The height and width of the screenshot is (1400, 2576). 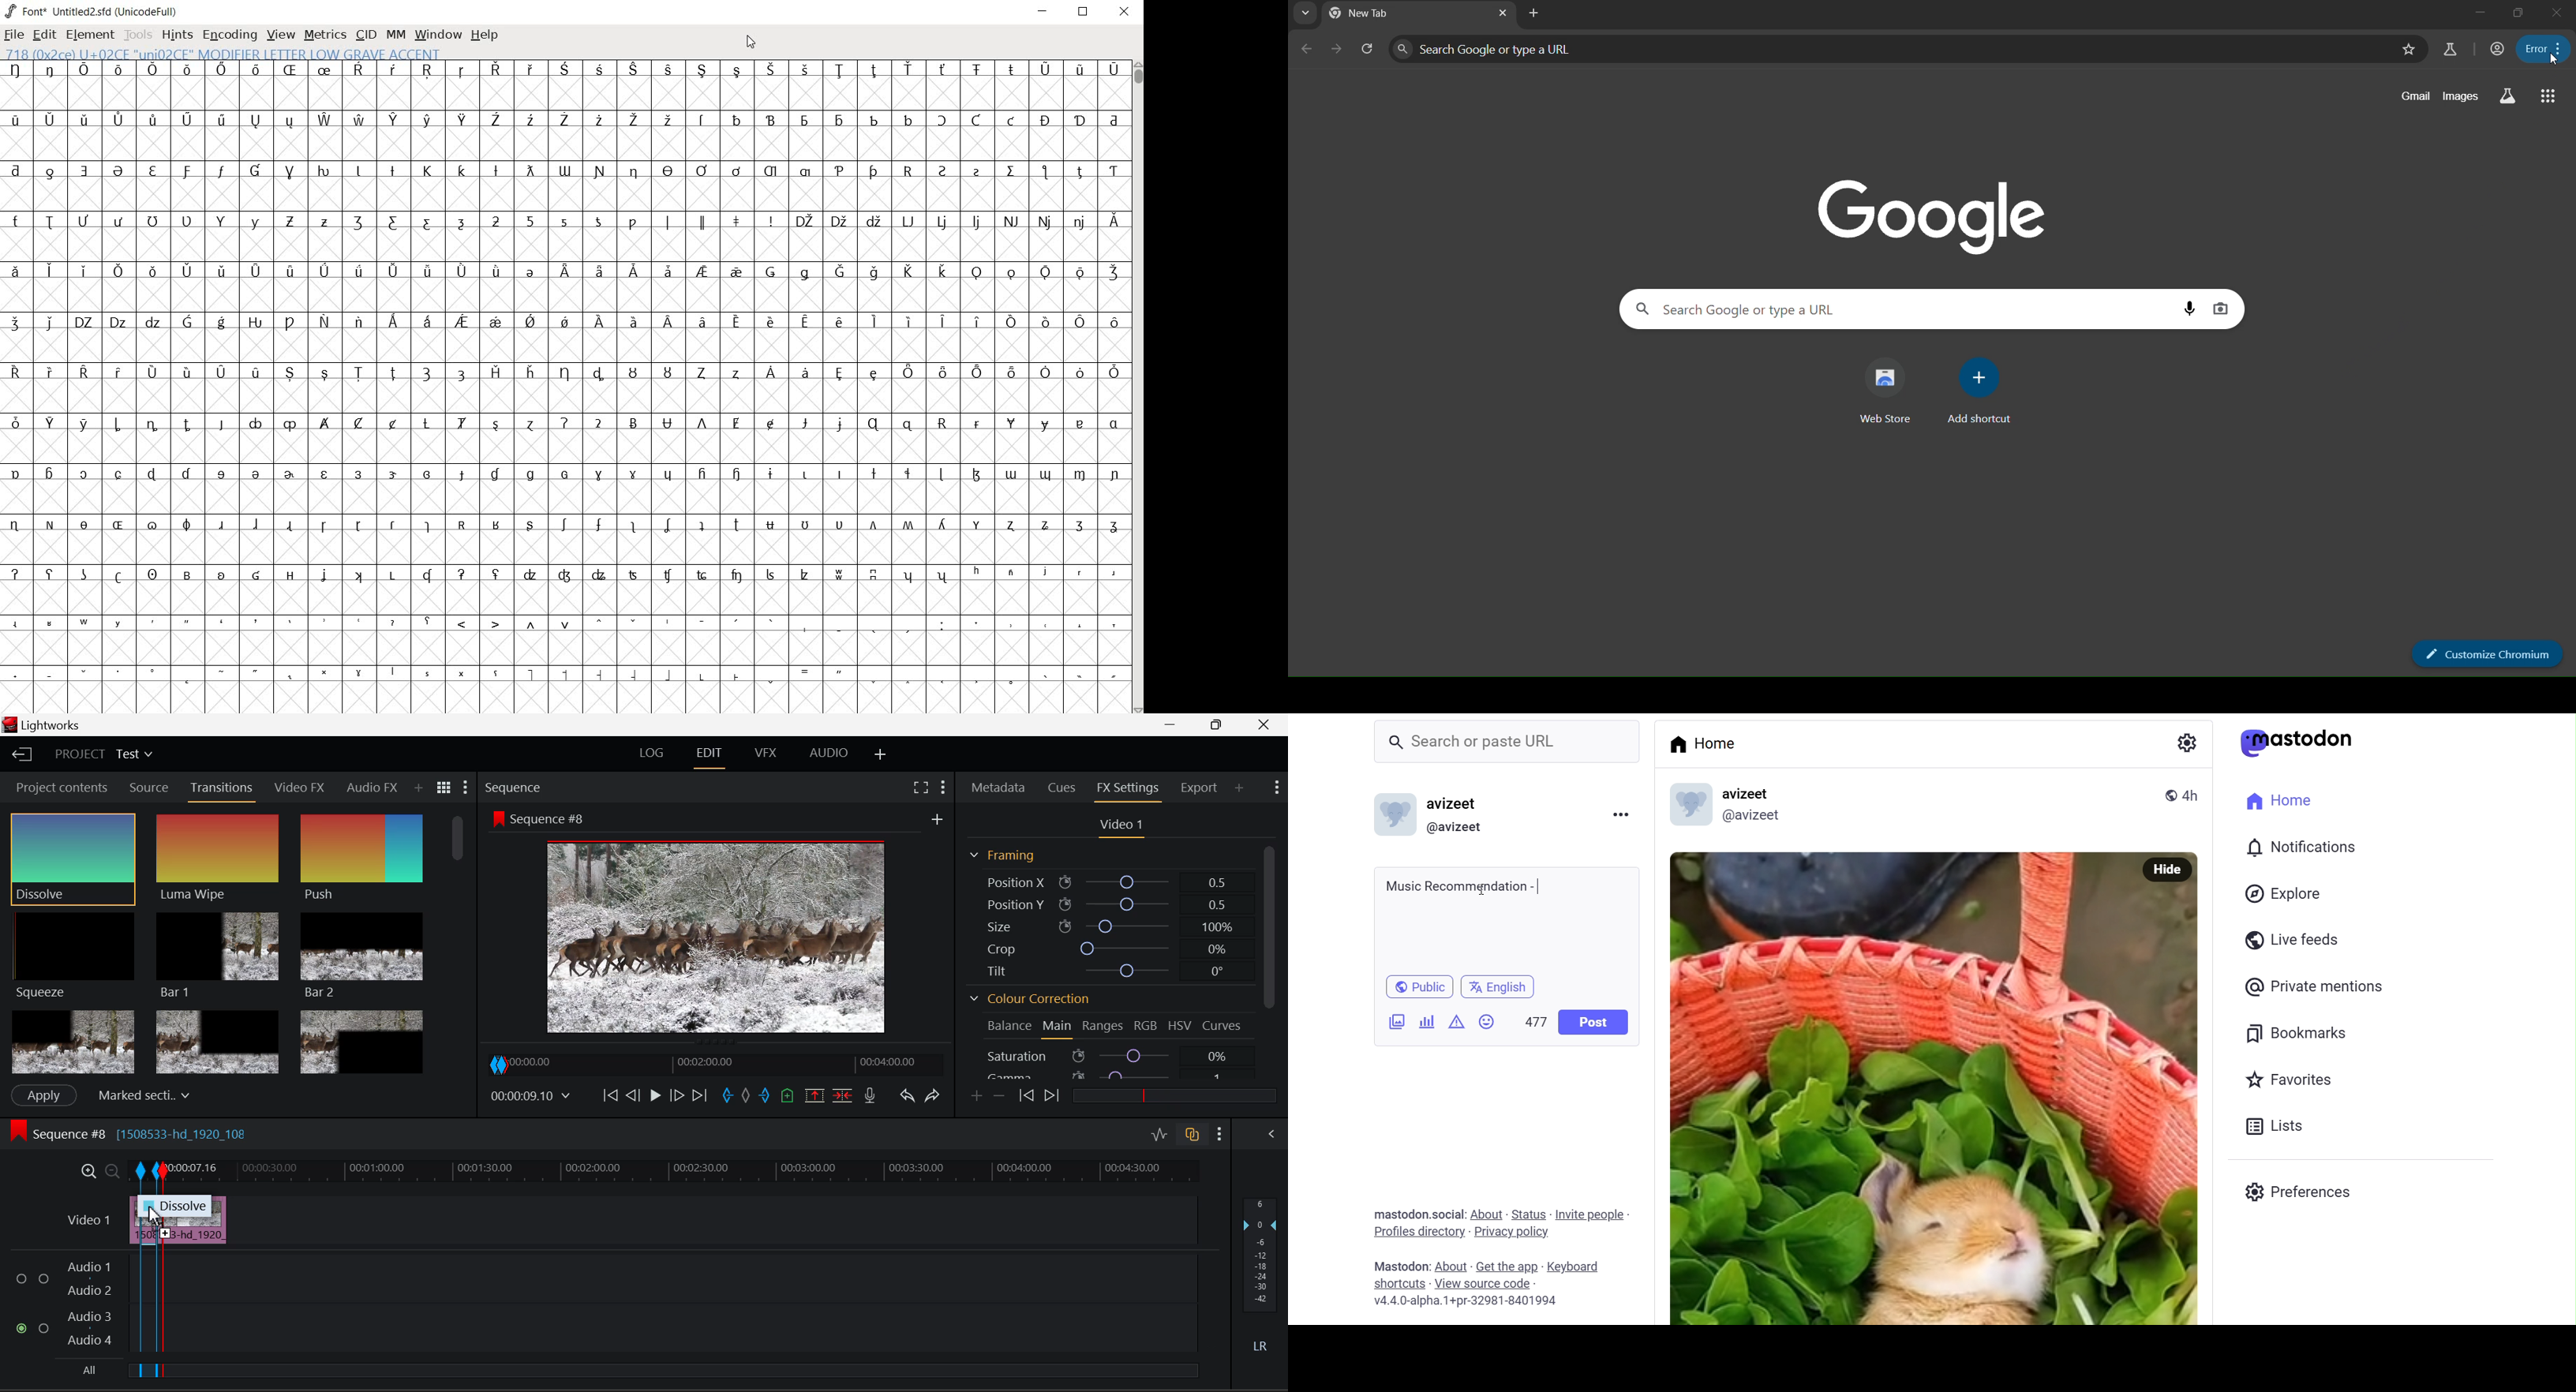 I want to click on Video 1 Settings, so click(x=1119, y=826).